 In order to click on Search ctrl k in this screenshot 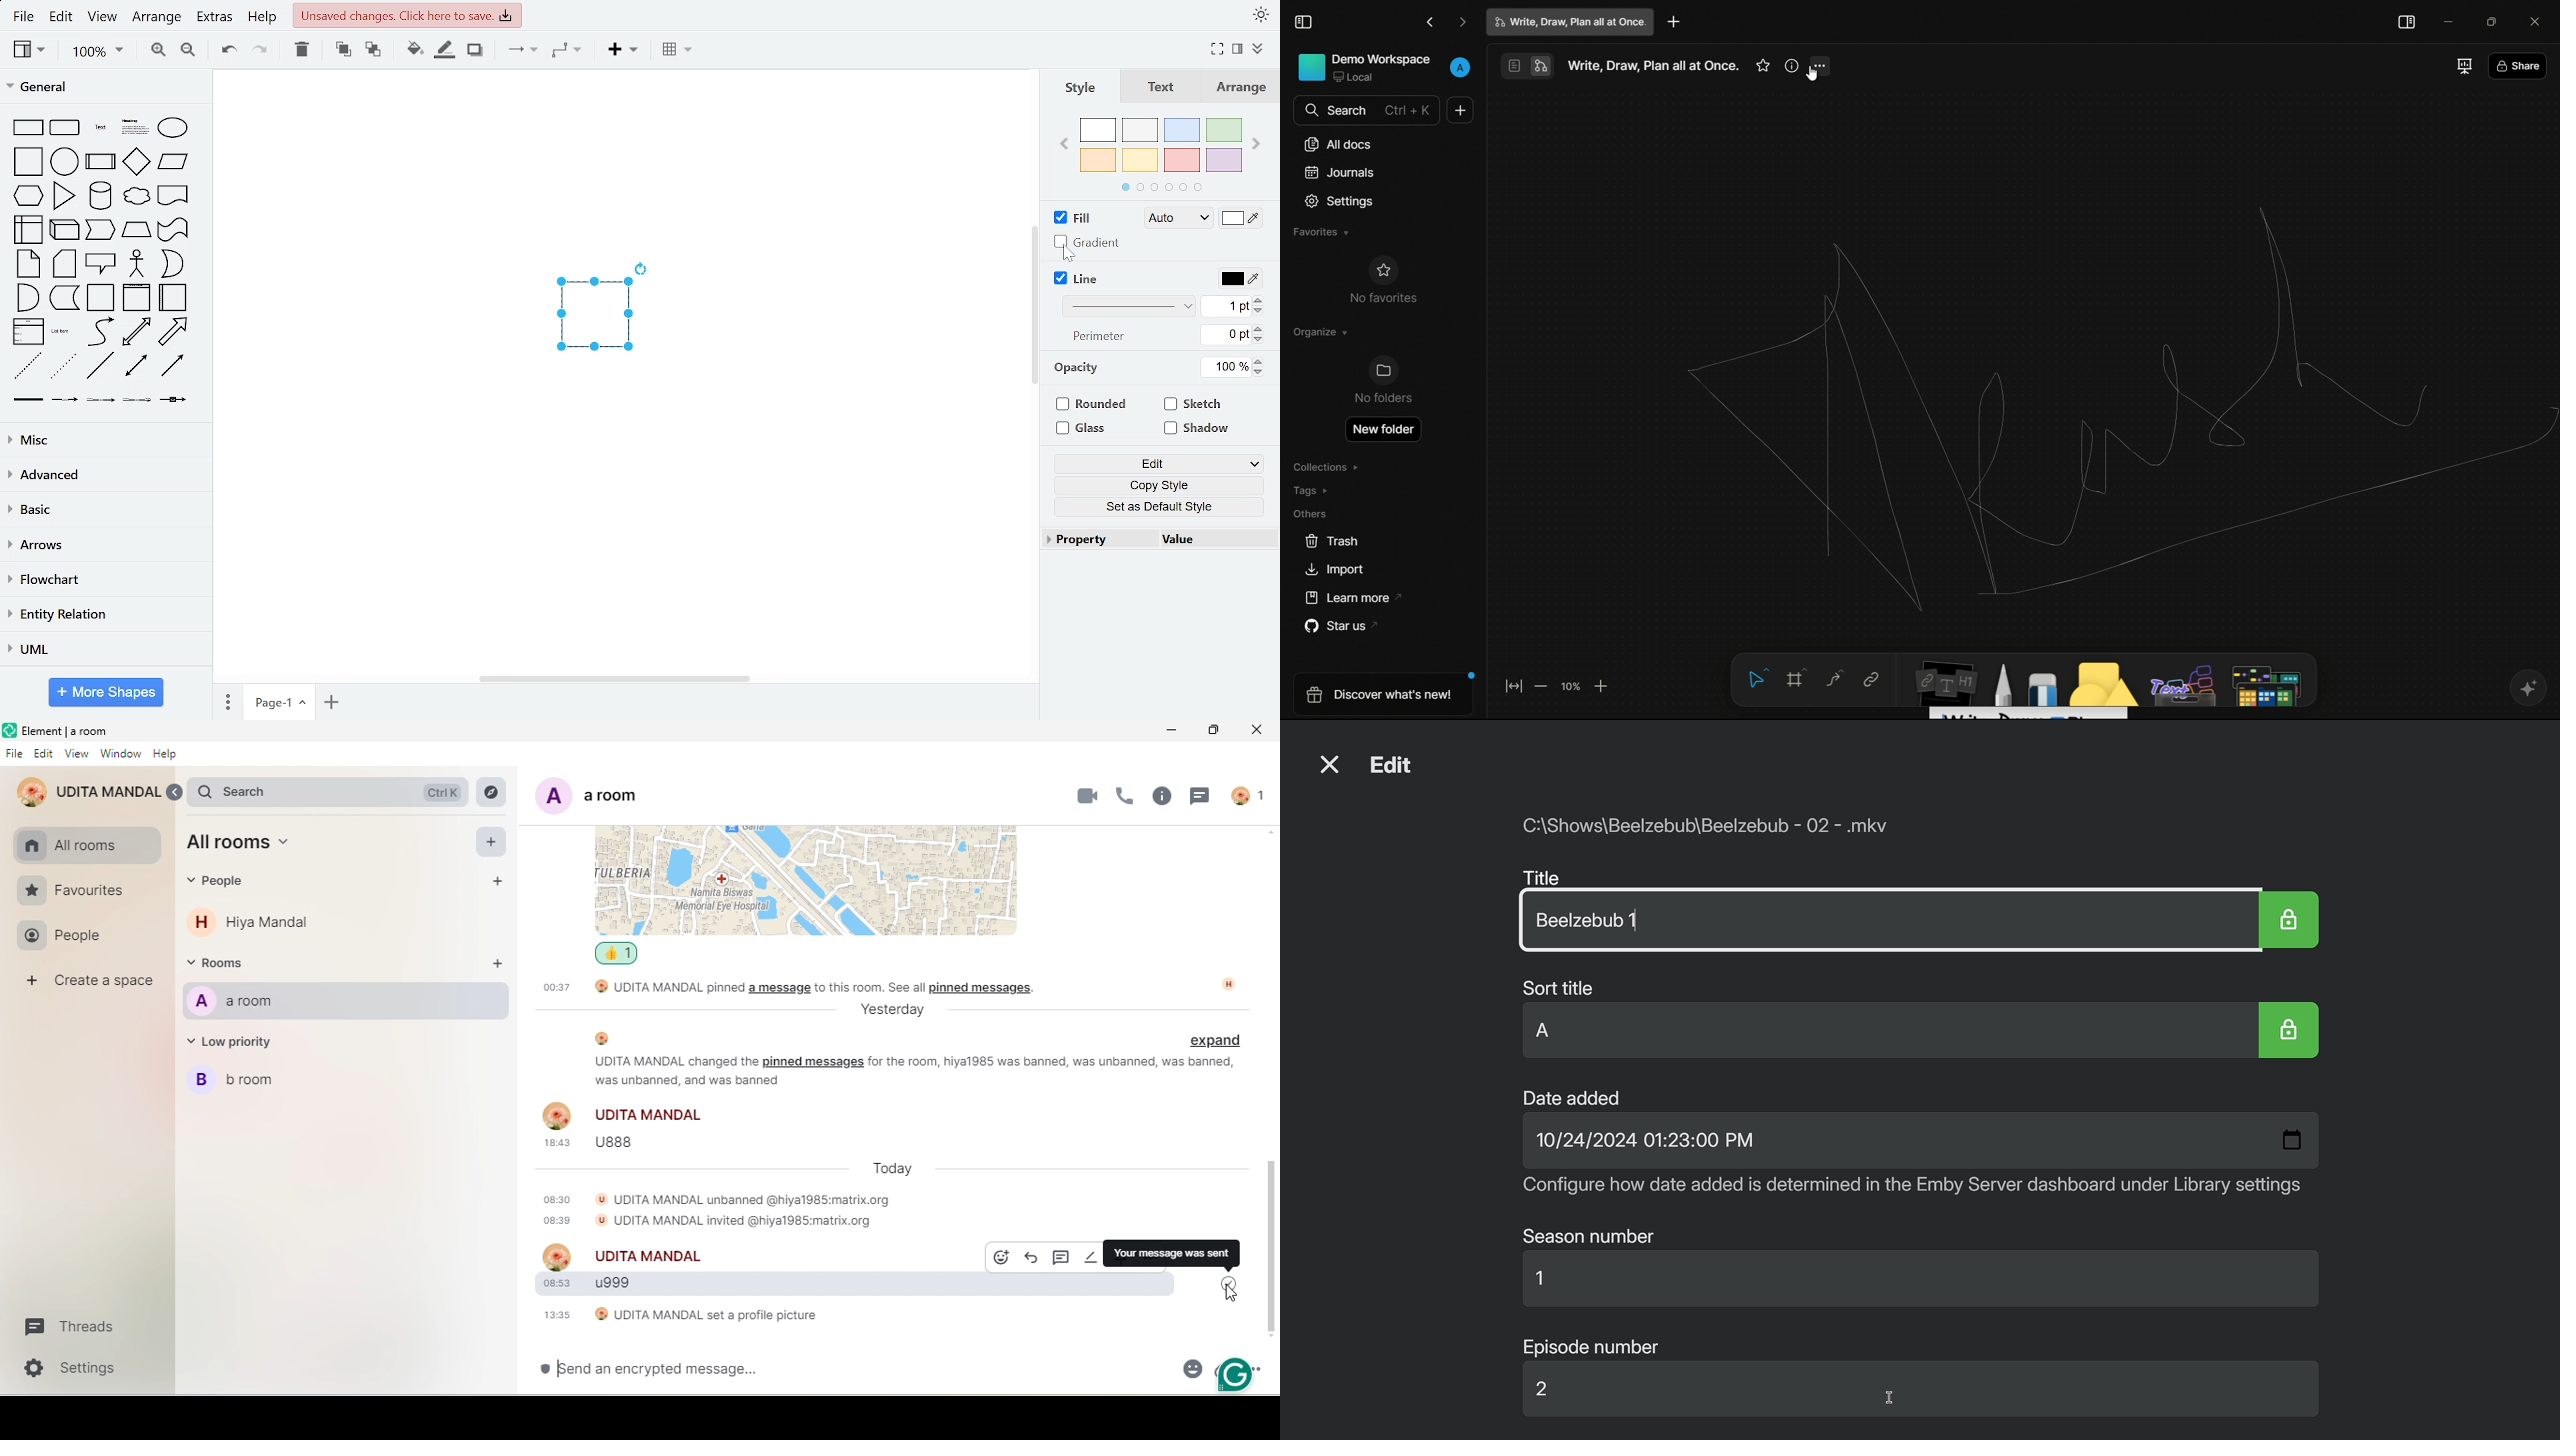, I will do `click(327, 790)`.